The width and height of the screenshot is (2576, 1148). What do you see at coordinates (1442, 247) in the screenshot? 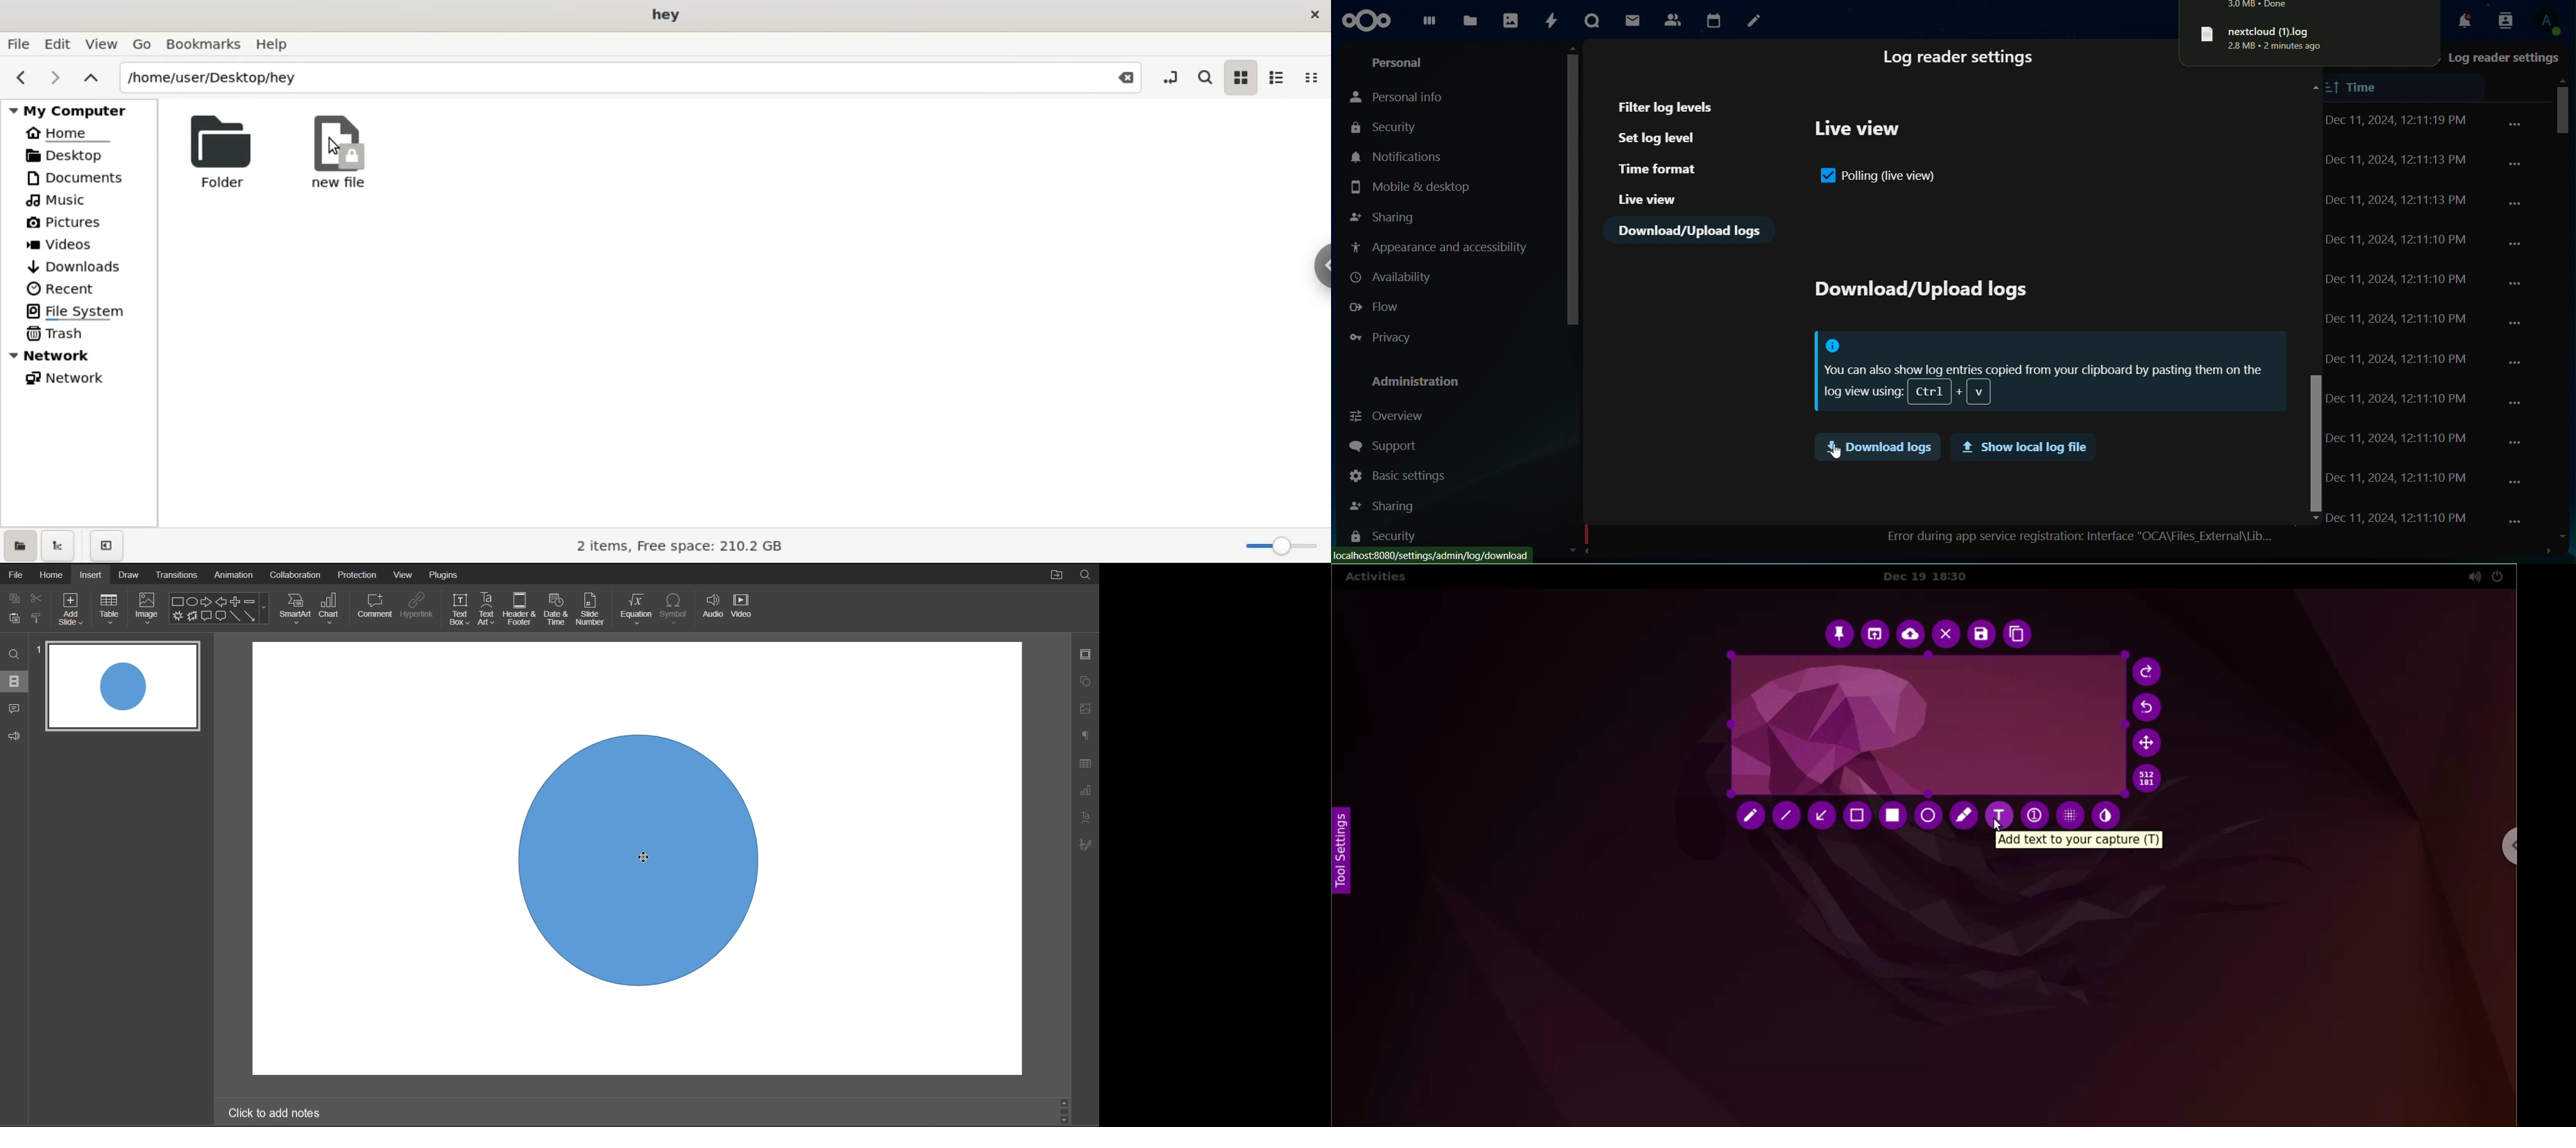
I see `appearance and accessibilty` at bounding box center [1442, 247].